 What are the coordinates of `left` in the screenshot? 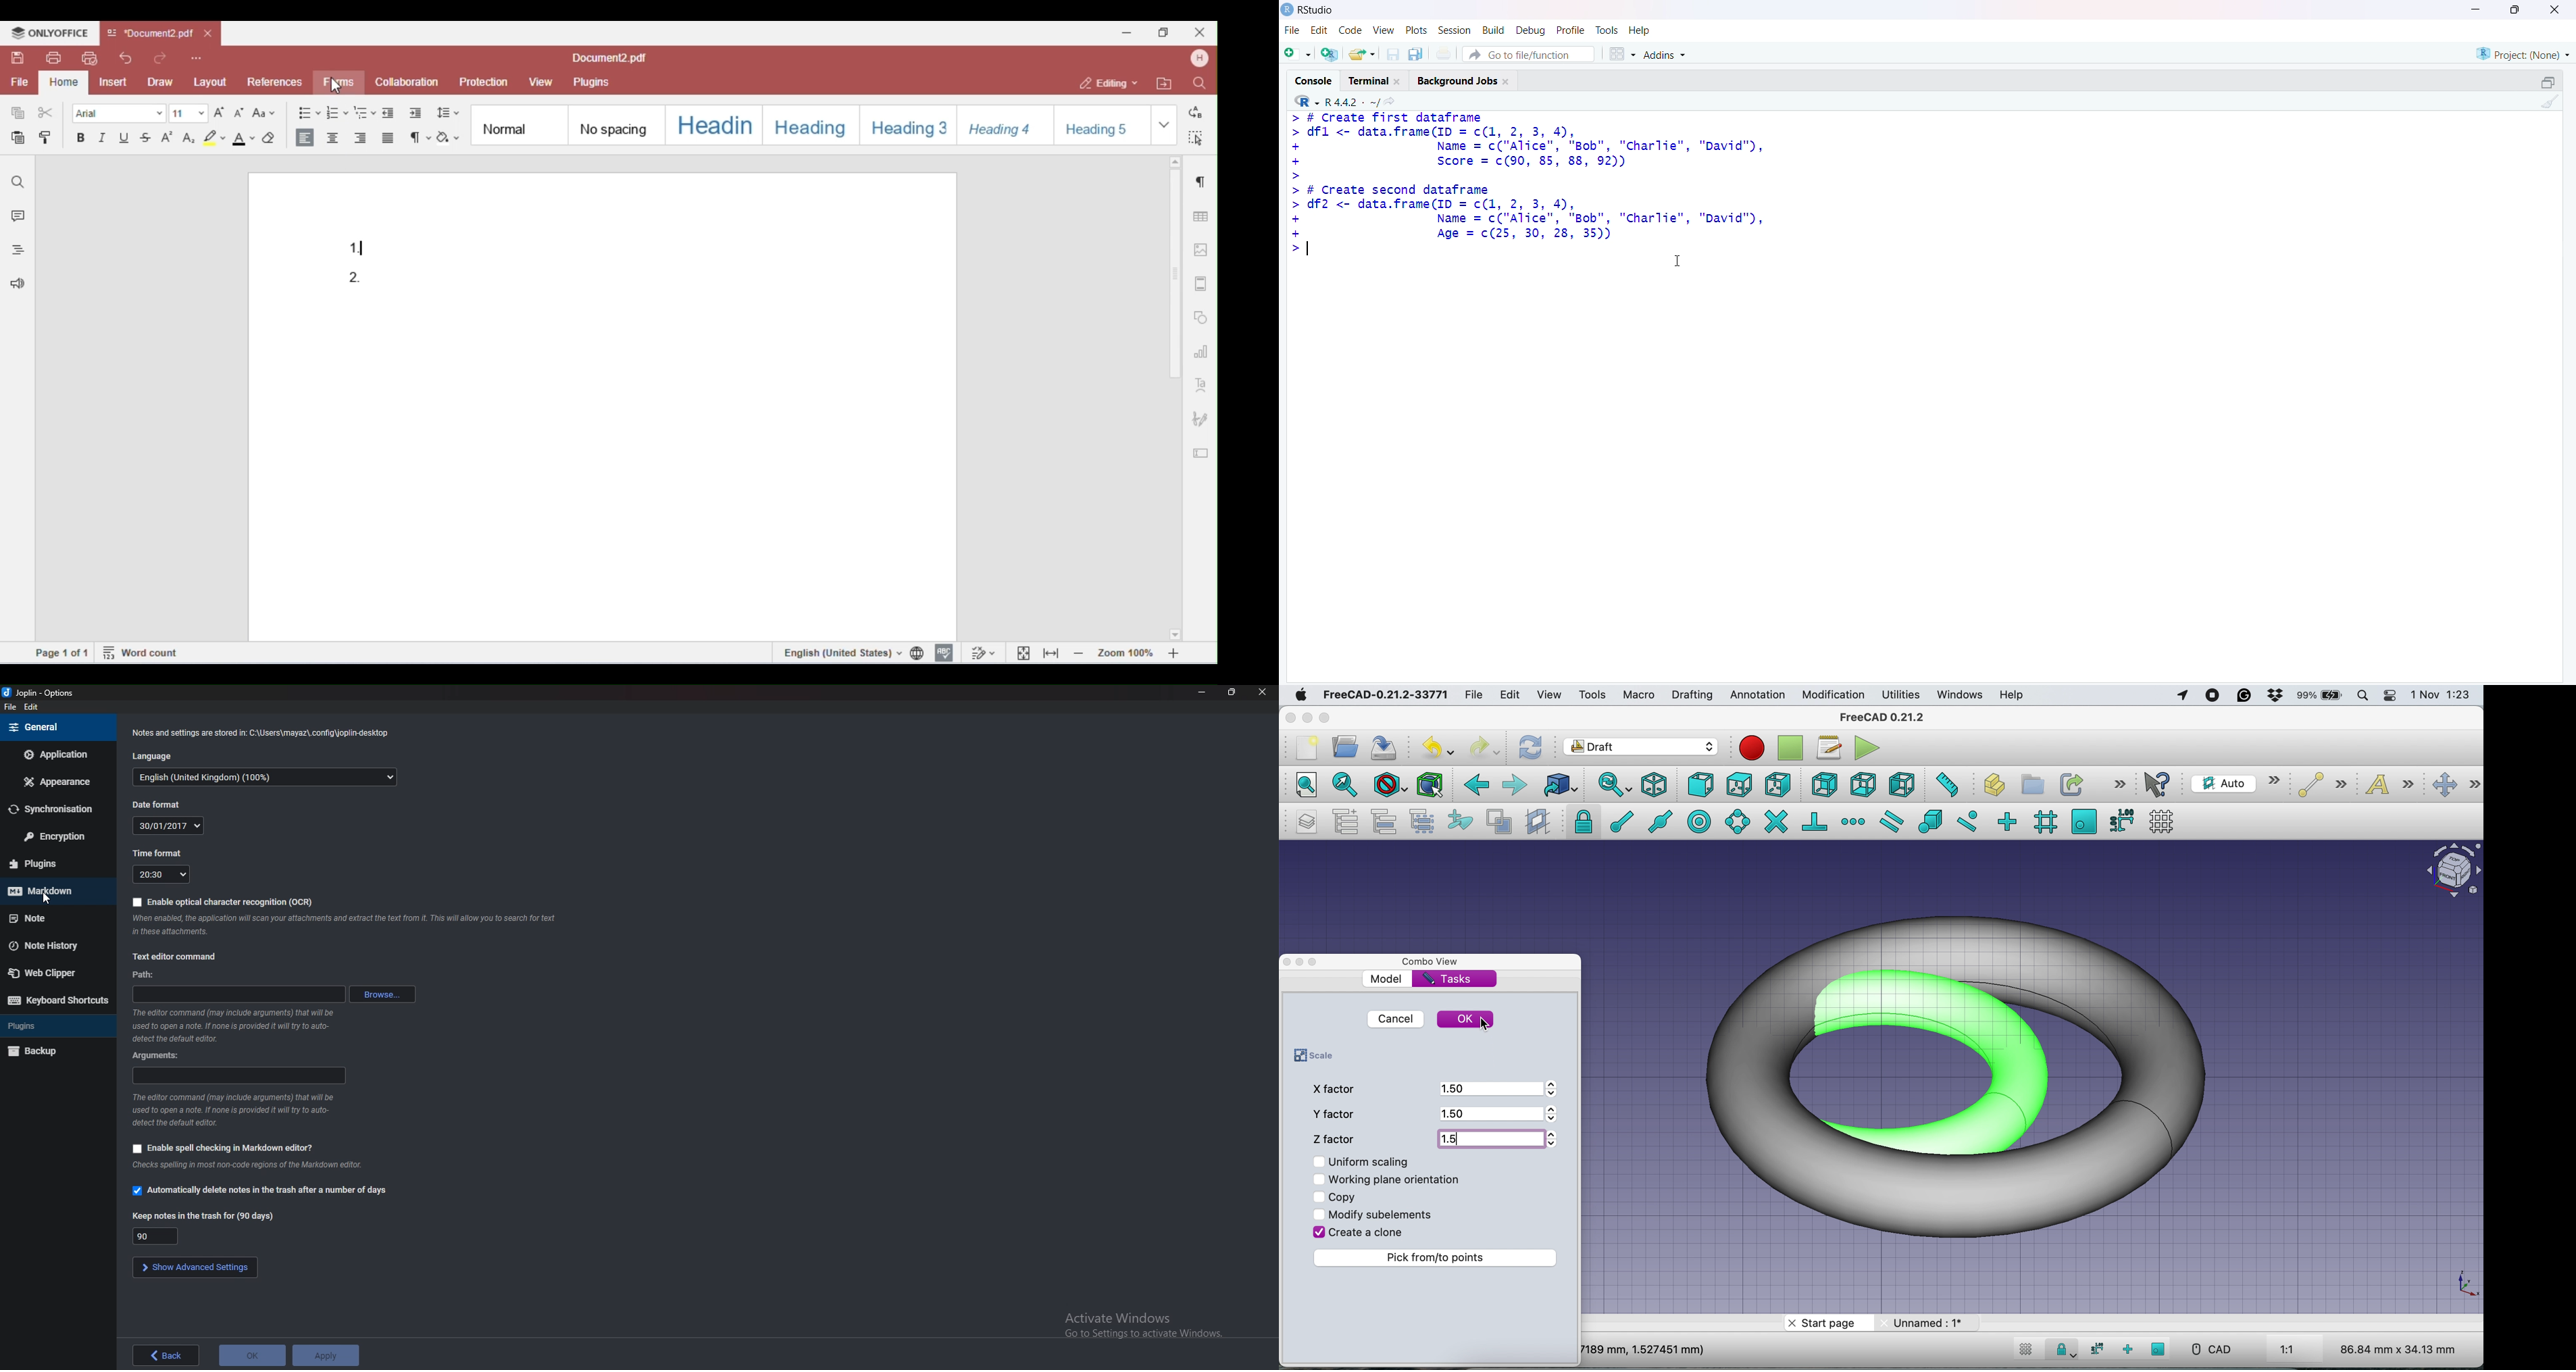 It's located at (1900, 783).